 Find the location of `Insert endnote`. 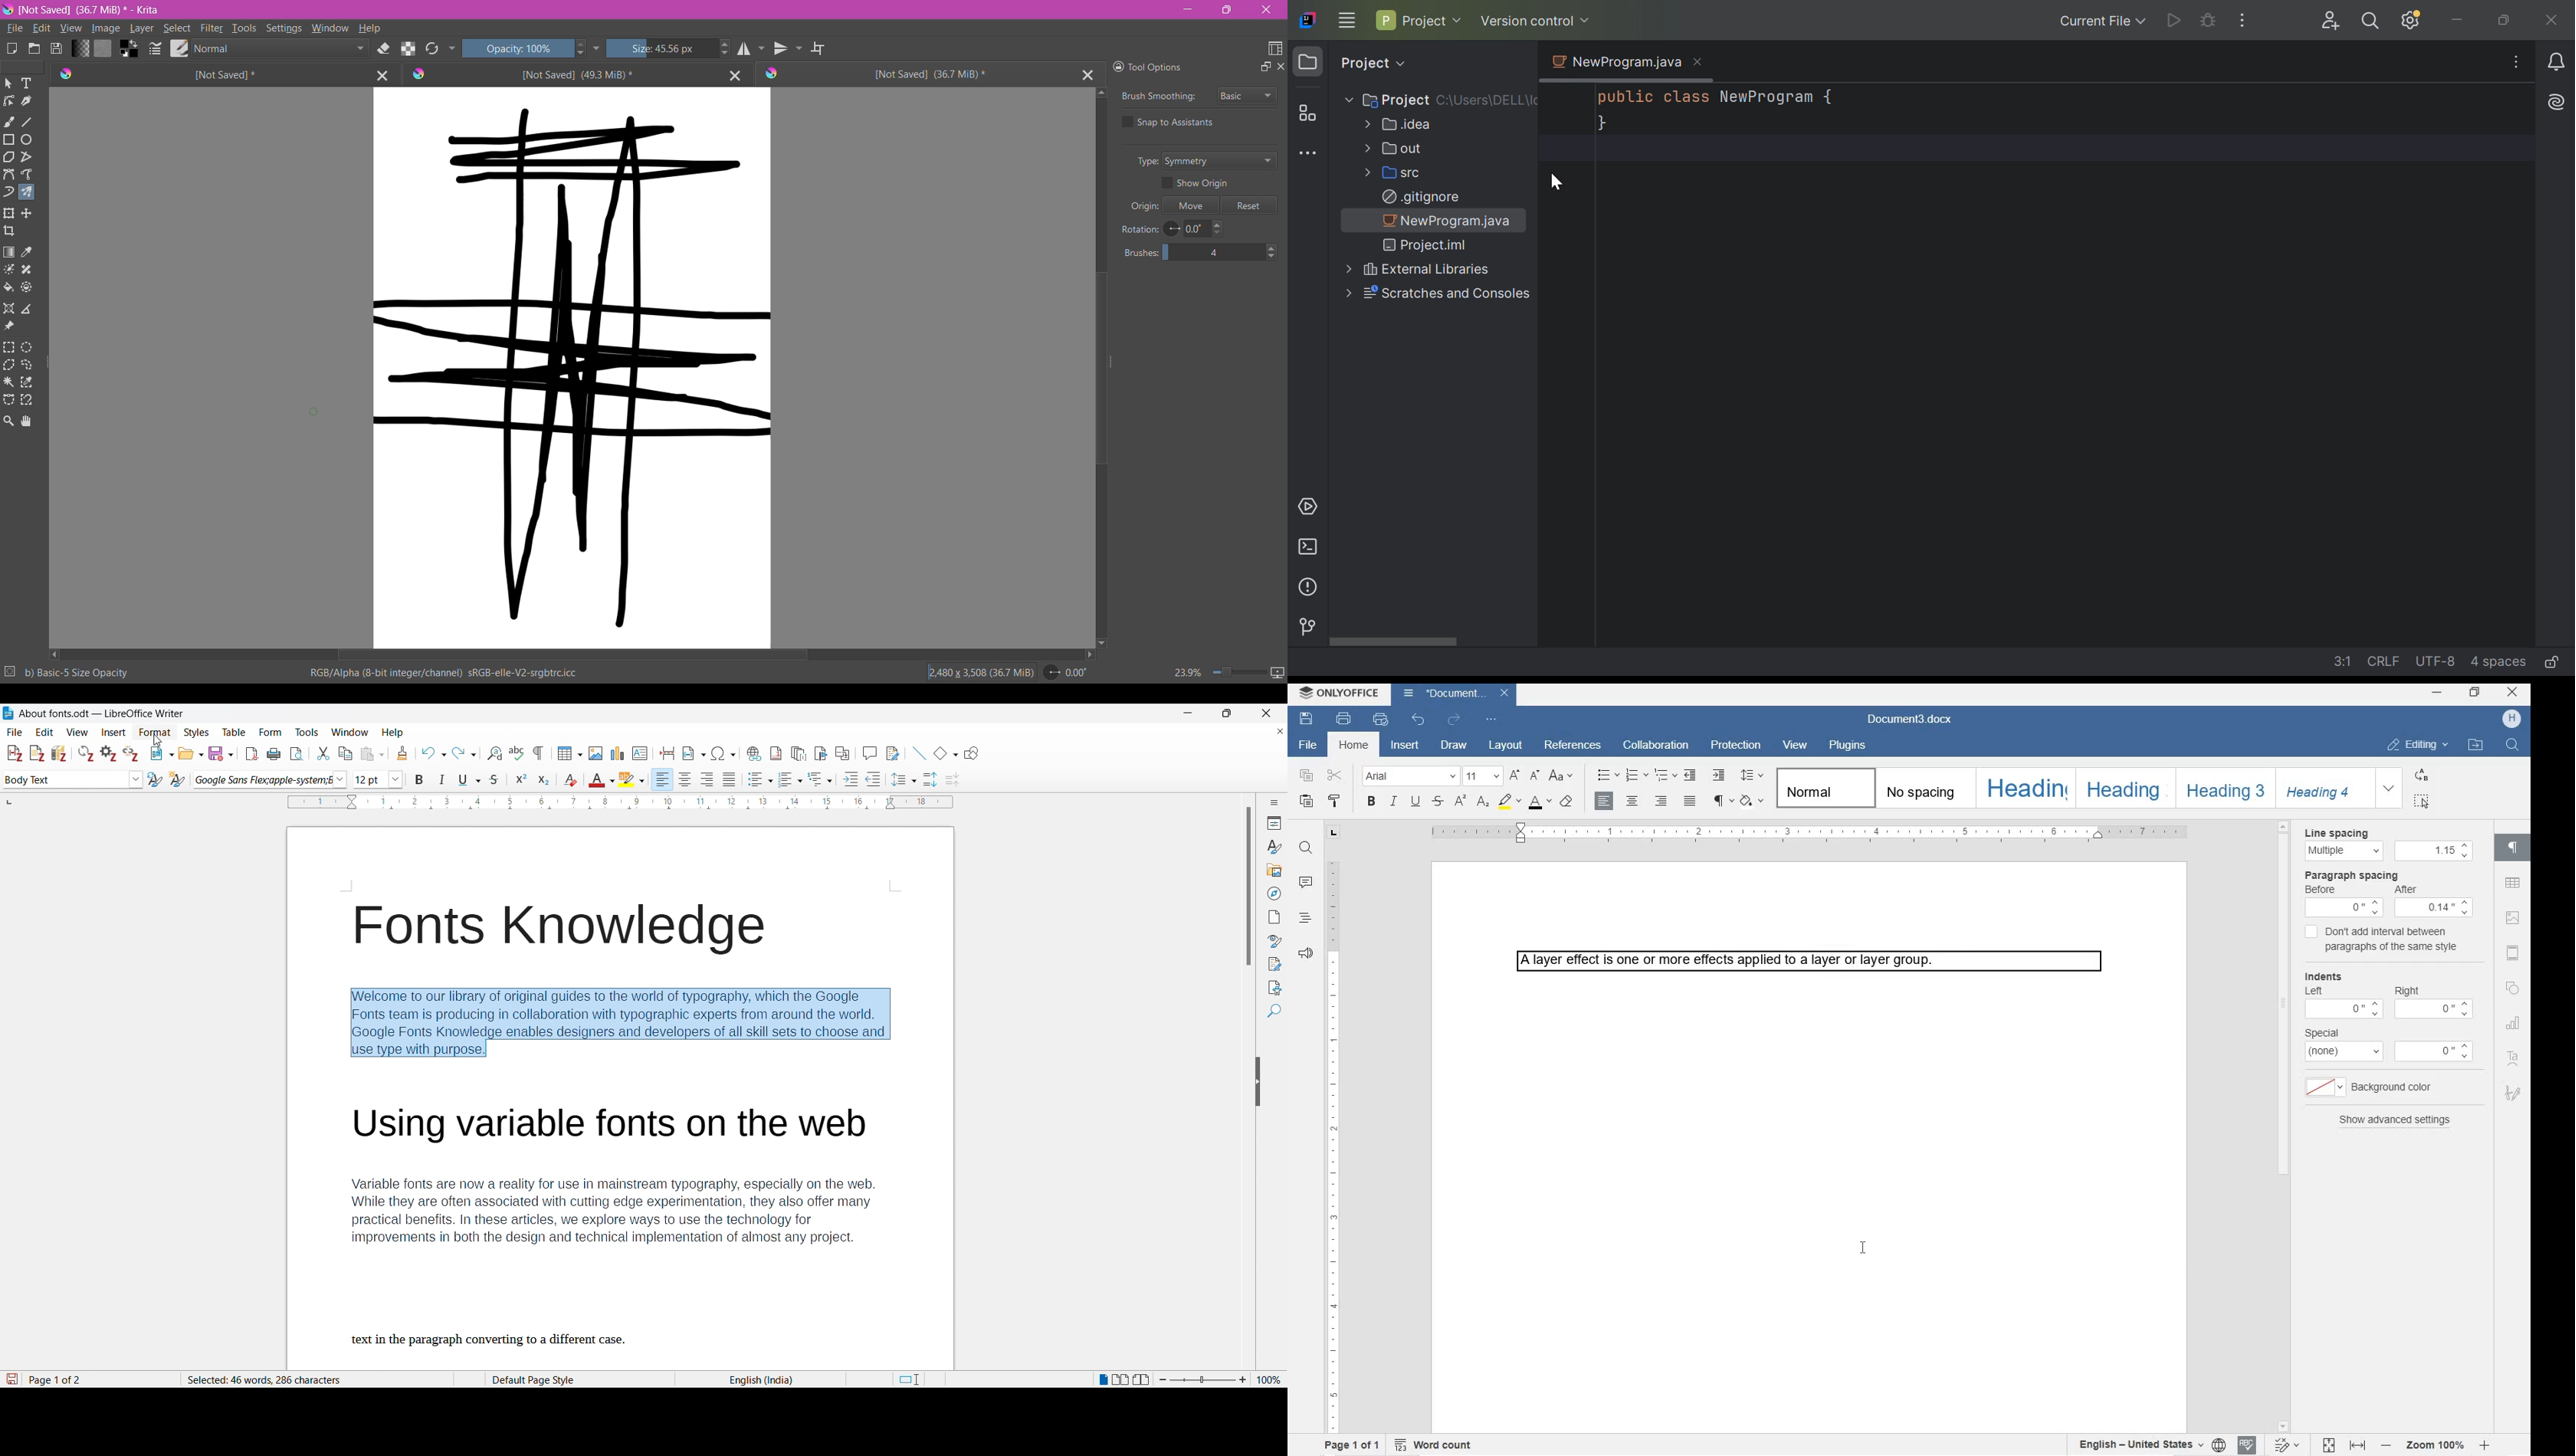

Insert endnote is located at coordinates (799, 754).